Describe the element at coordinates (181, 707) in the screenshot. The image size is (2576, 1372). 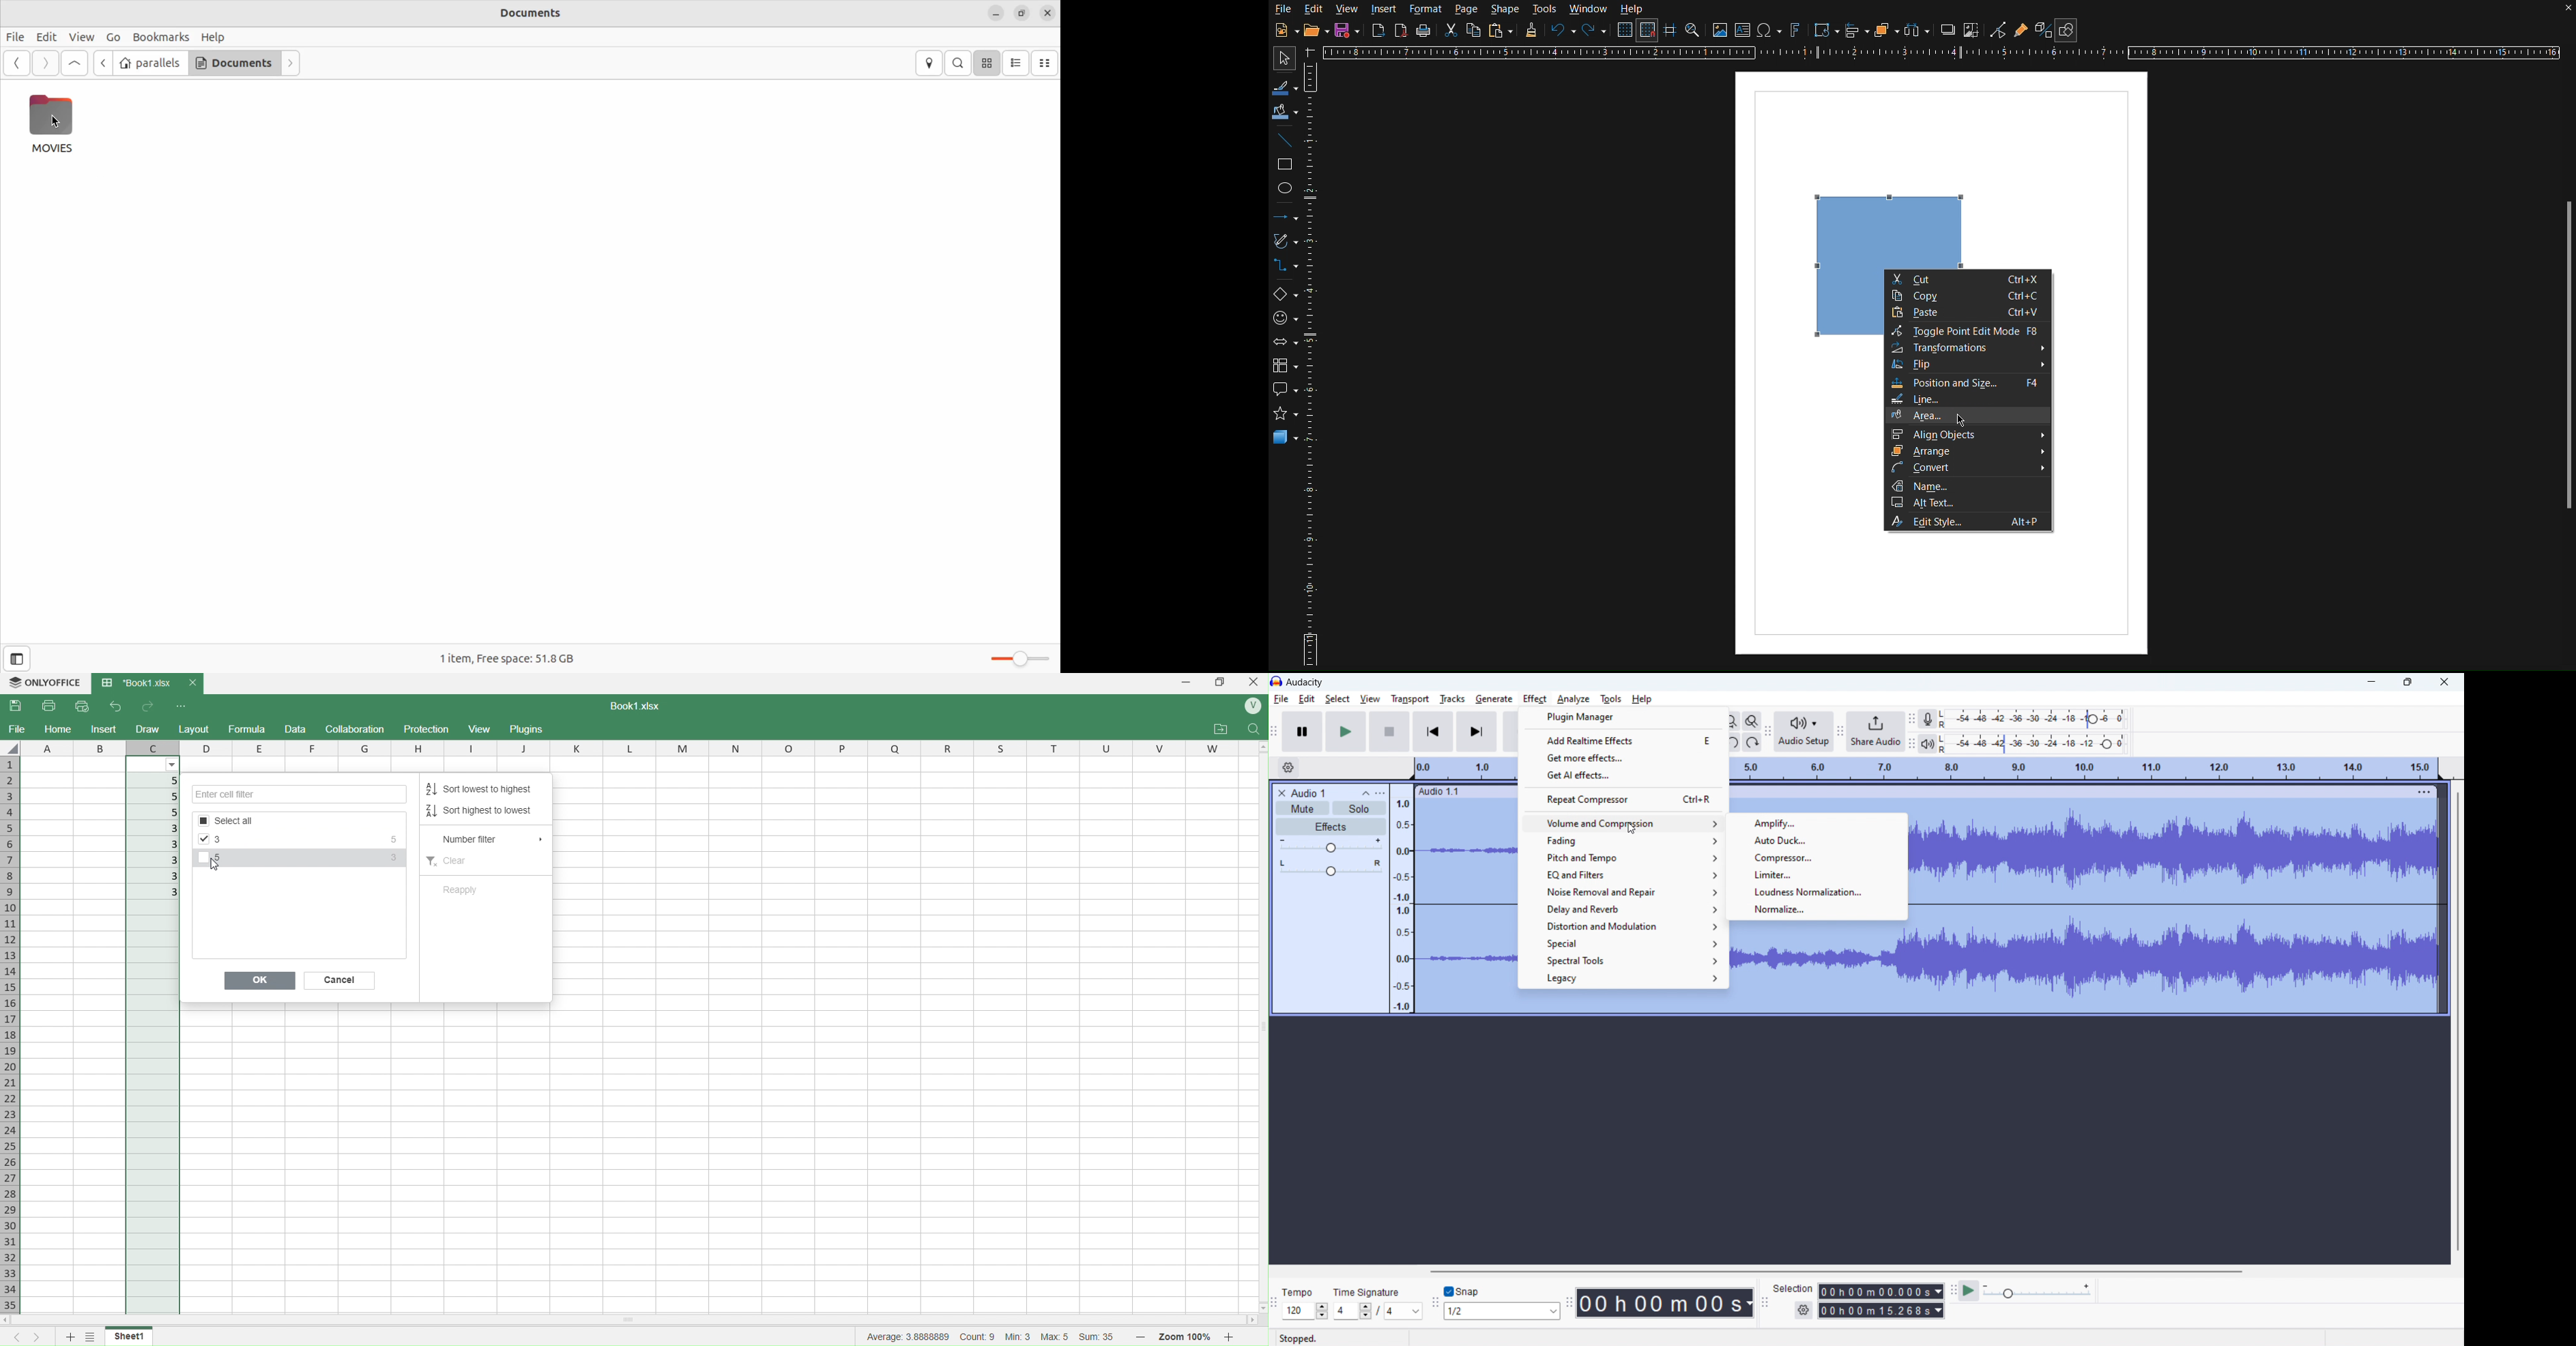
I see `Customize Quick access toolbar` at that location.